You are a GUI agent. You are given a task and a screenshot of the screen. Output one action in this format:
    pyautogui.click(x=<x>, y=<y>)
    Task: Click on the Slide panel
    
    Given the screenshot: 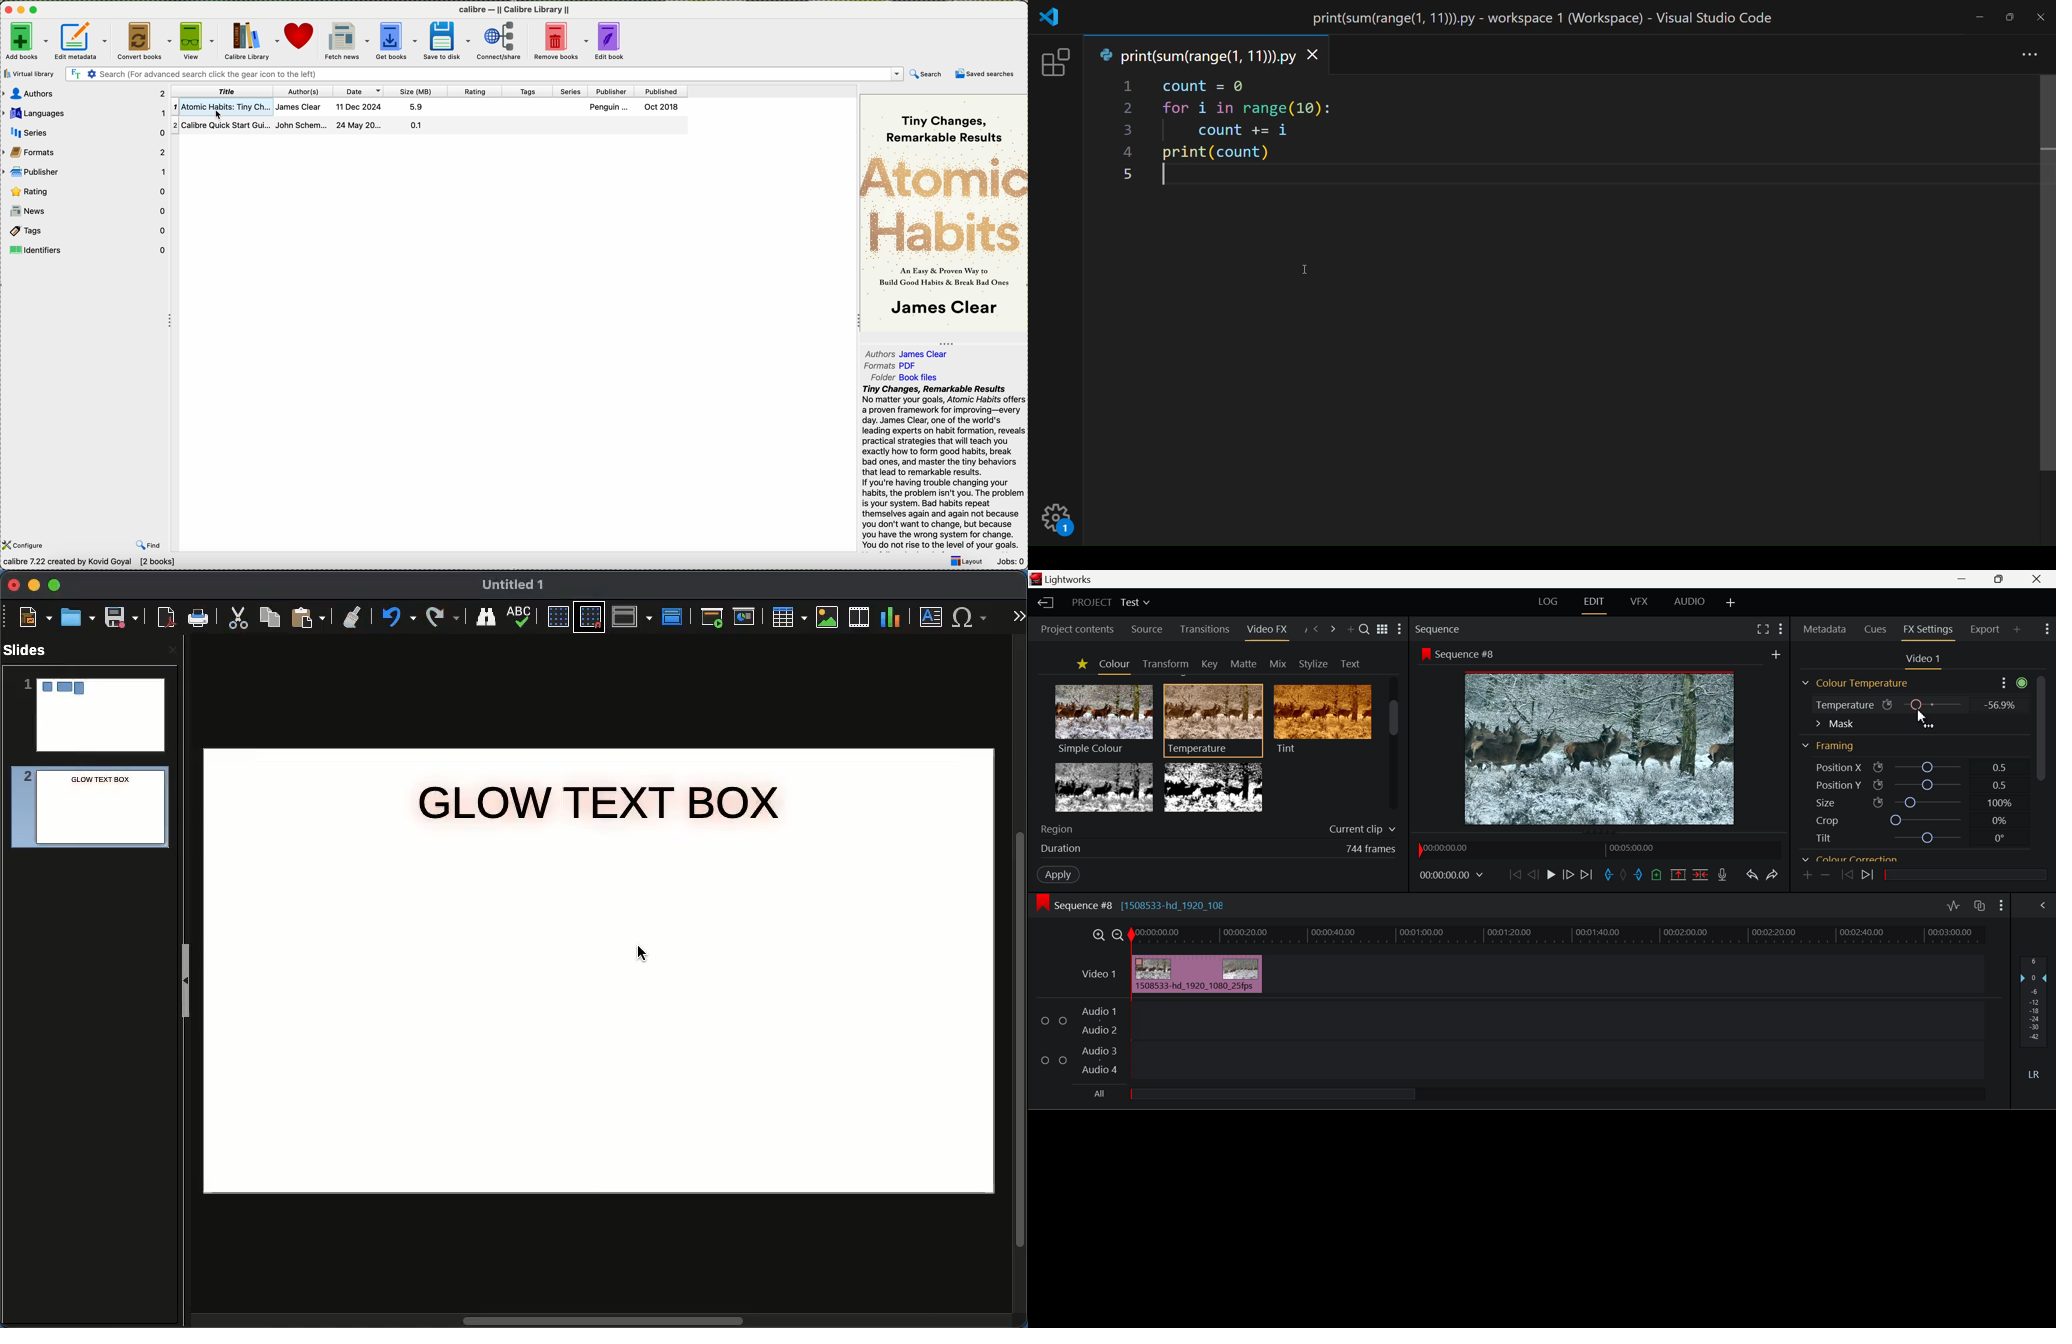 What is the action you would take?
    pyautogui.click(x=185, y=980)
    